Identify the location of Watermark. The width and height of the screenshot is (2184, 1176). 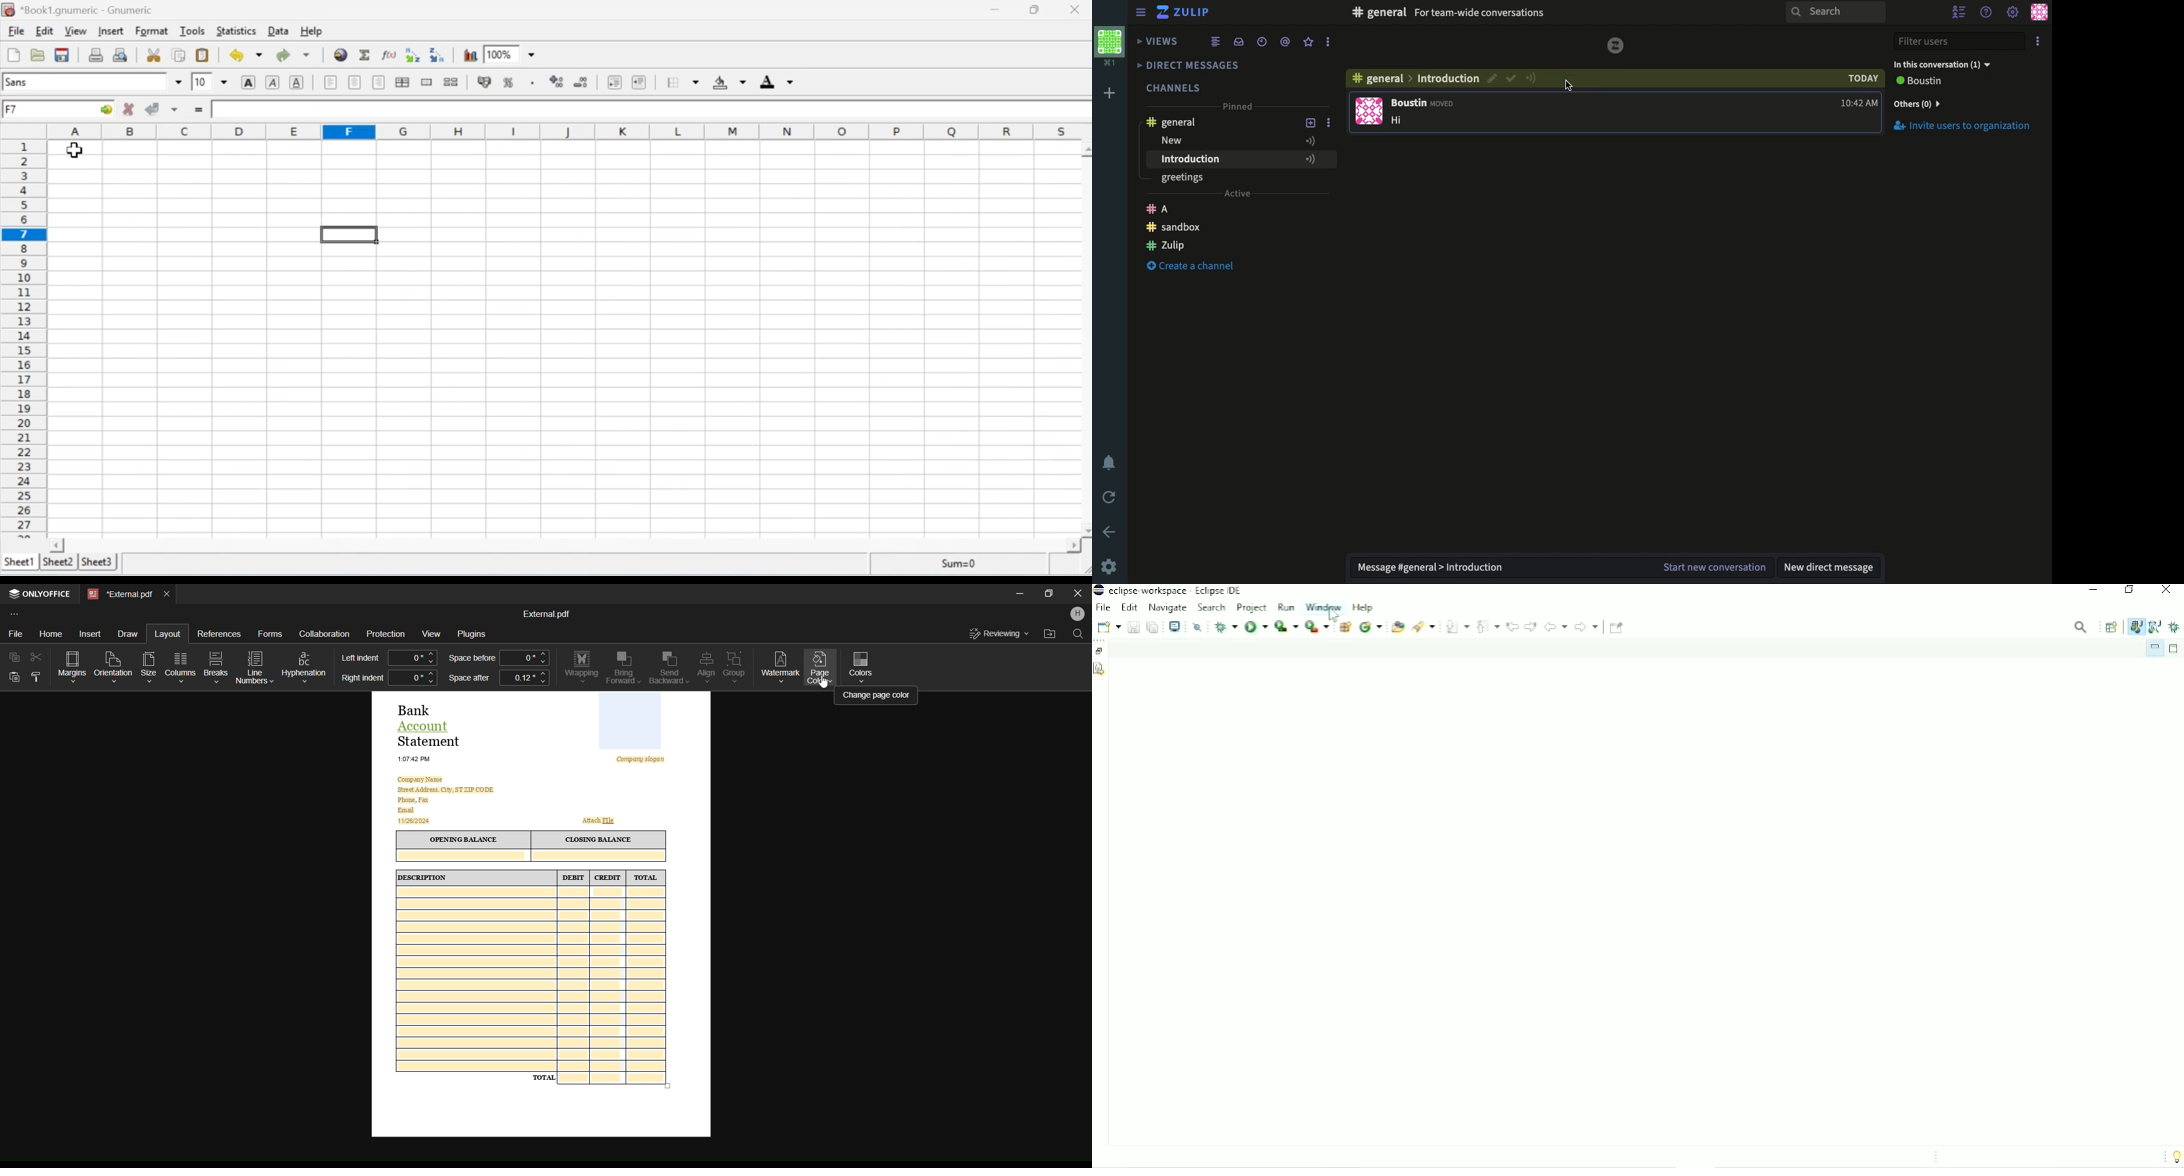
(780, 666).